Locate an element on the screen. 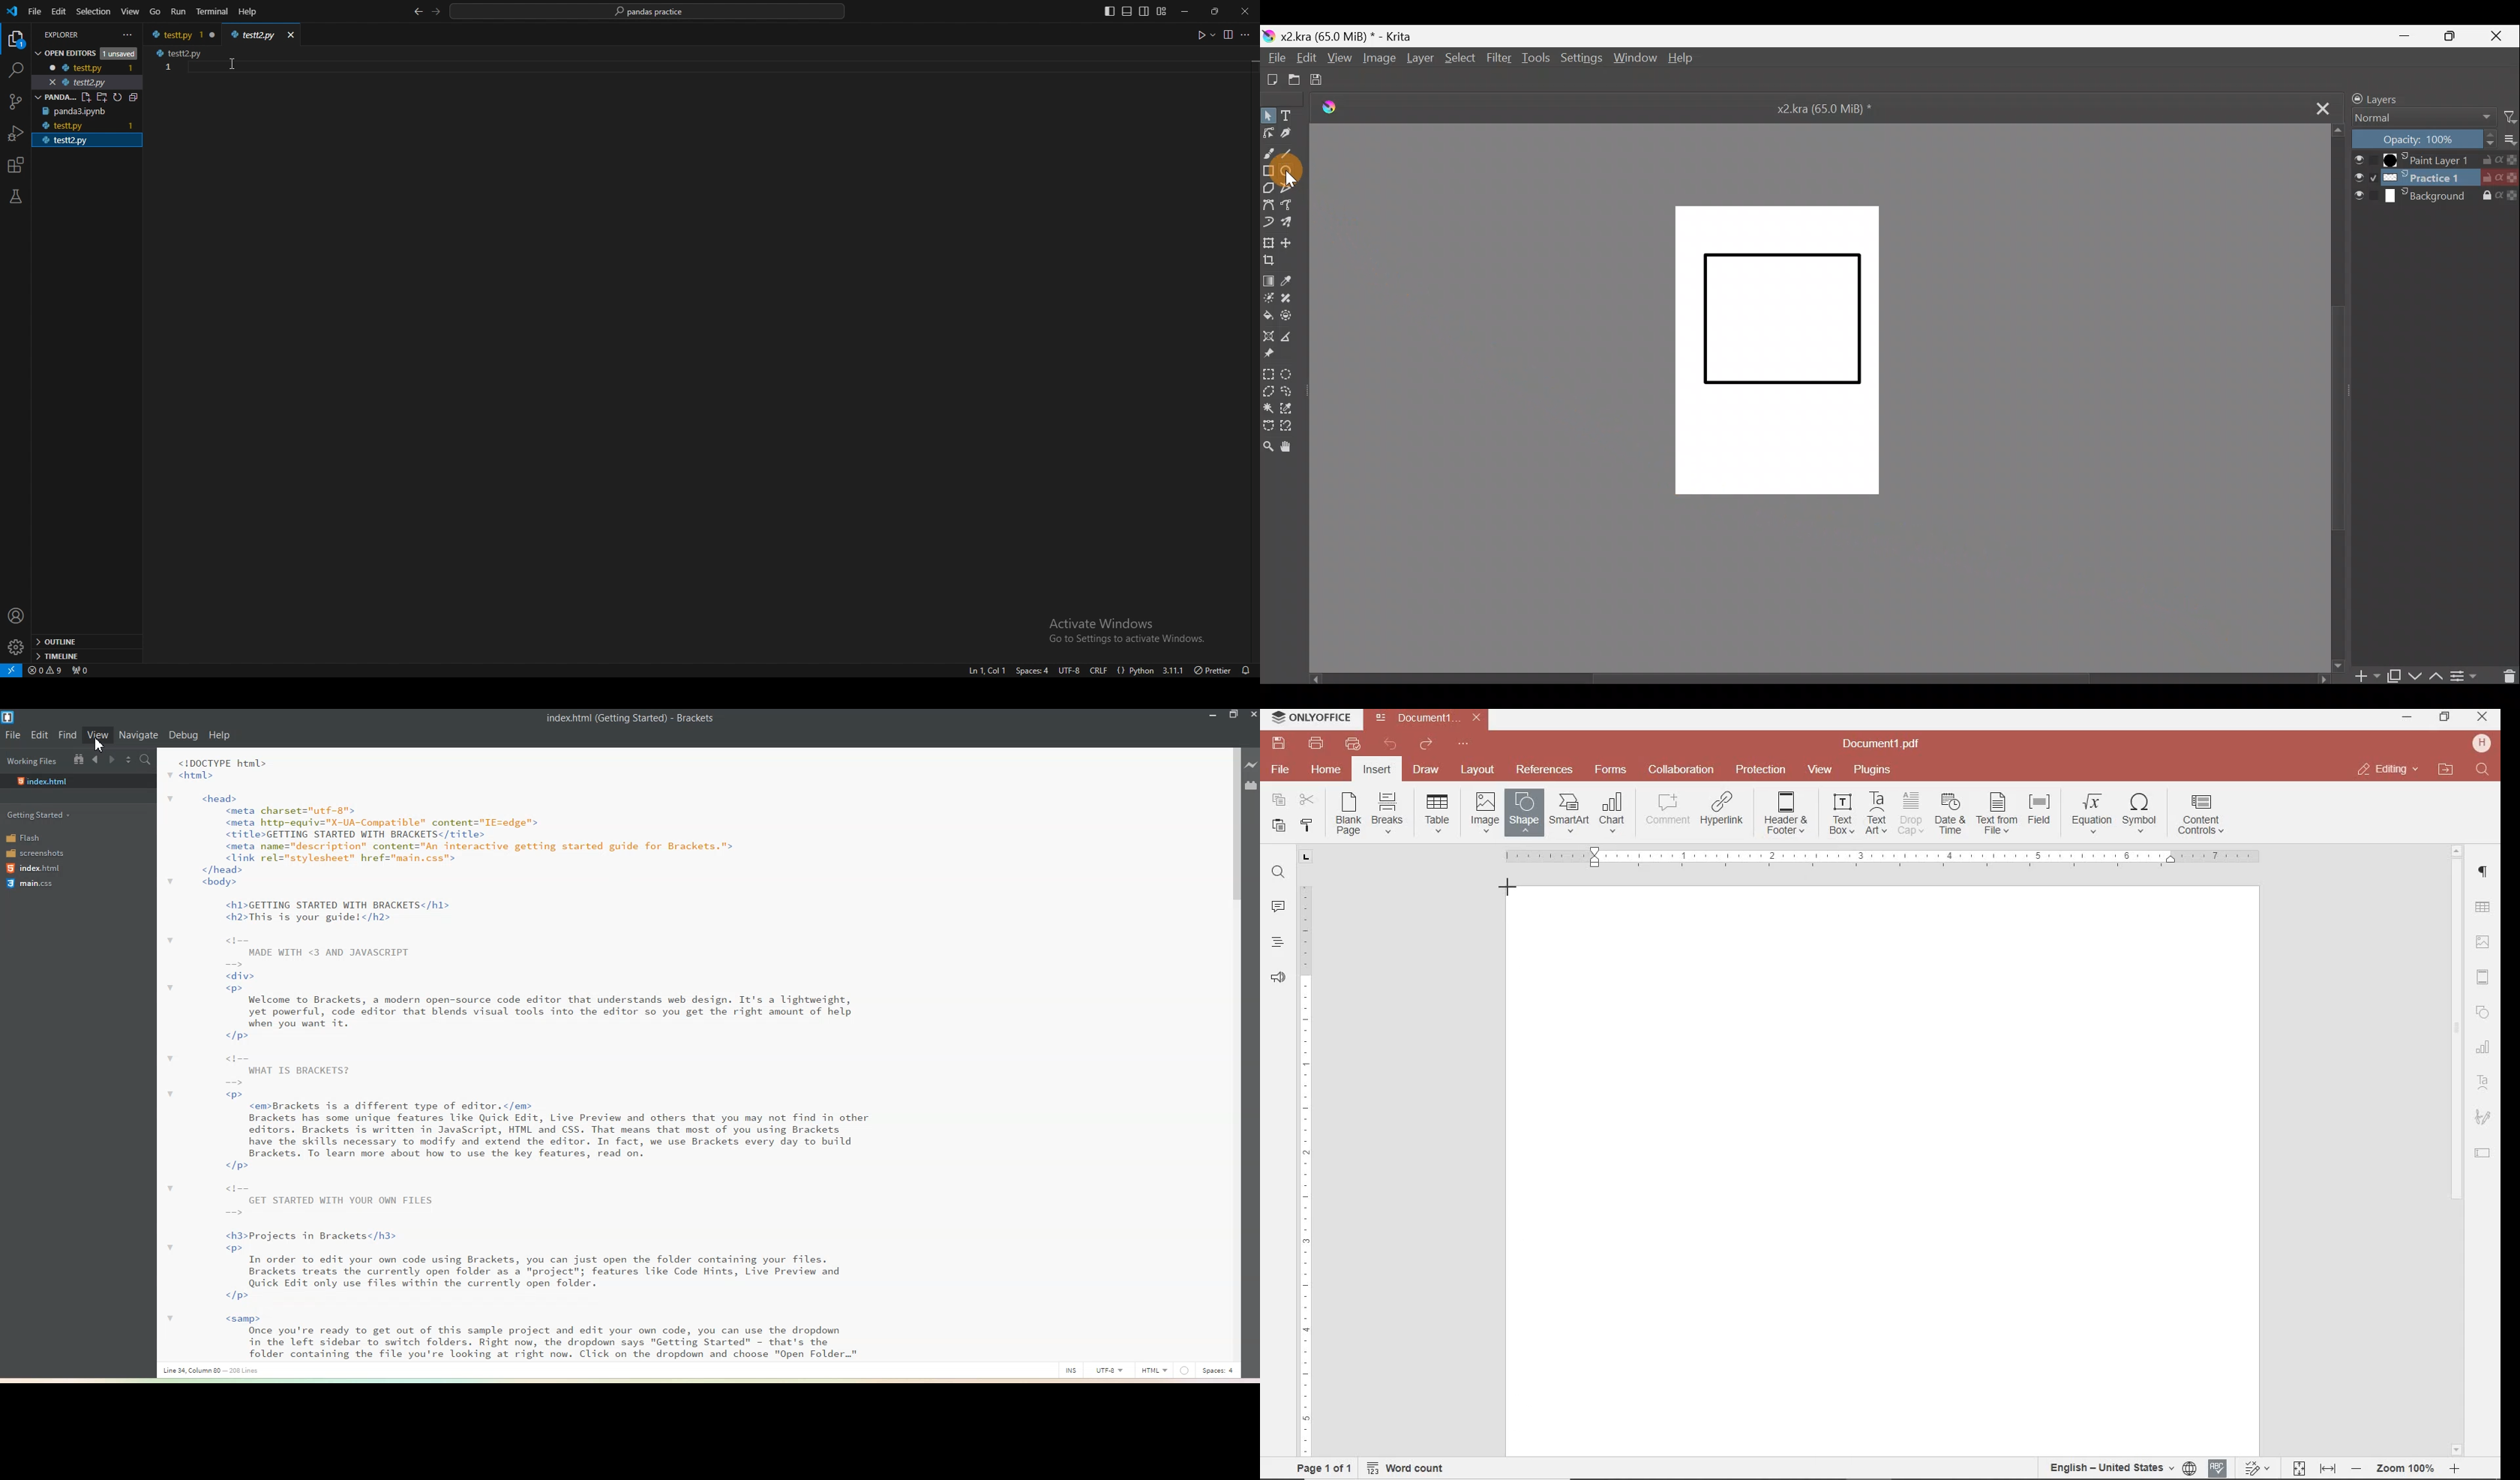  Navigate is located at coordinates (138, 736).